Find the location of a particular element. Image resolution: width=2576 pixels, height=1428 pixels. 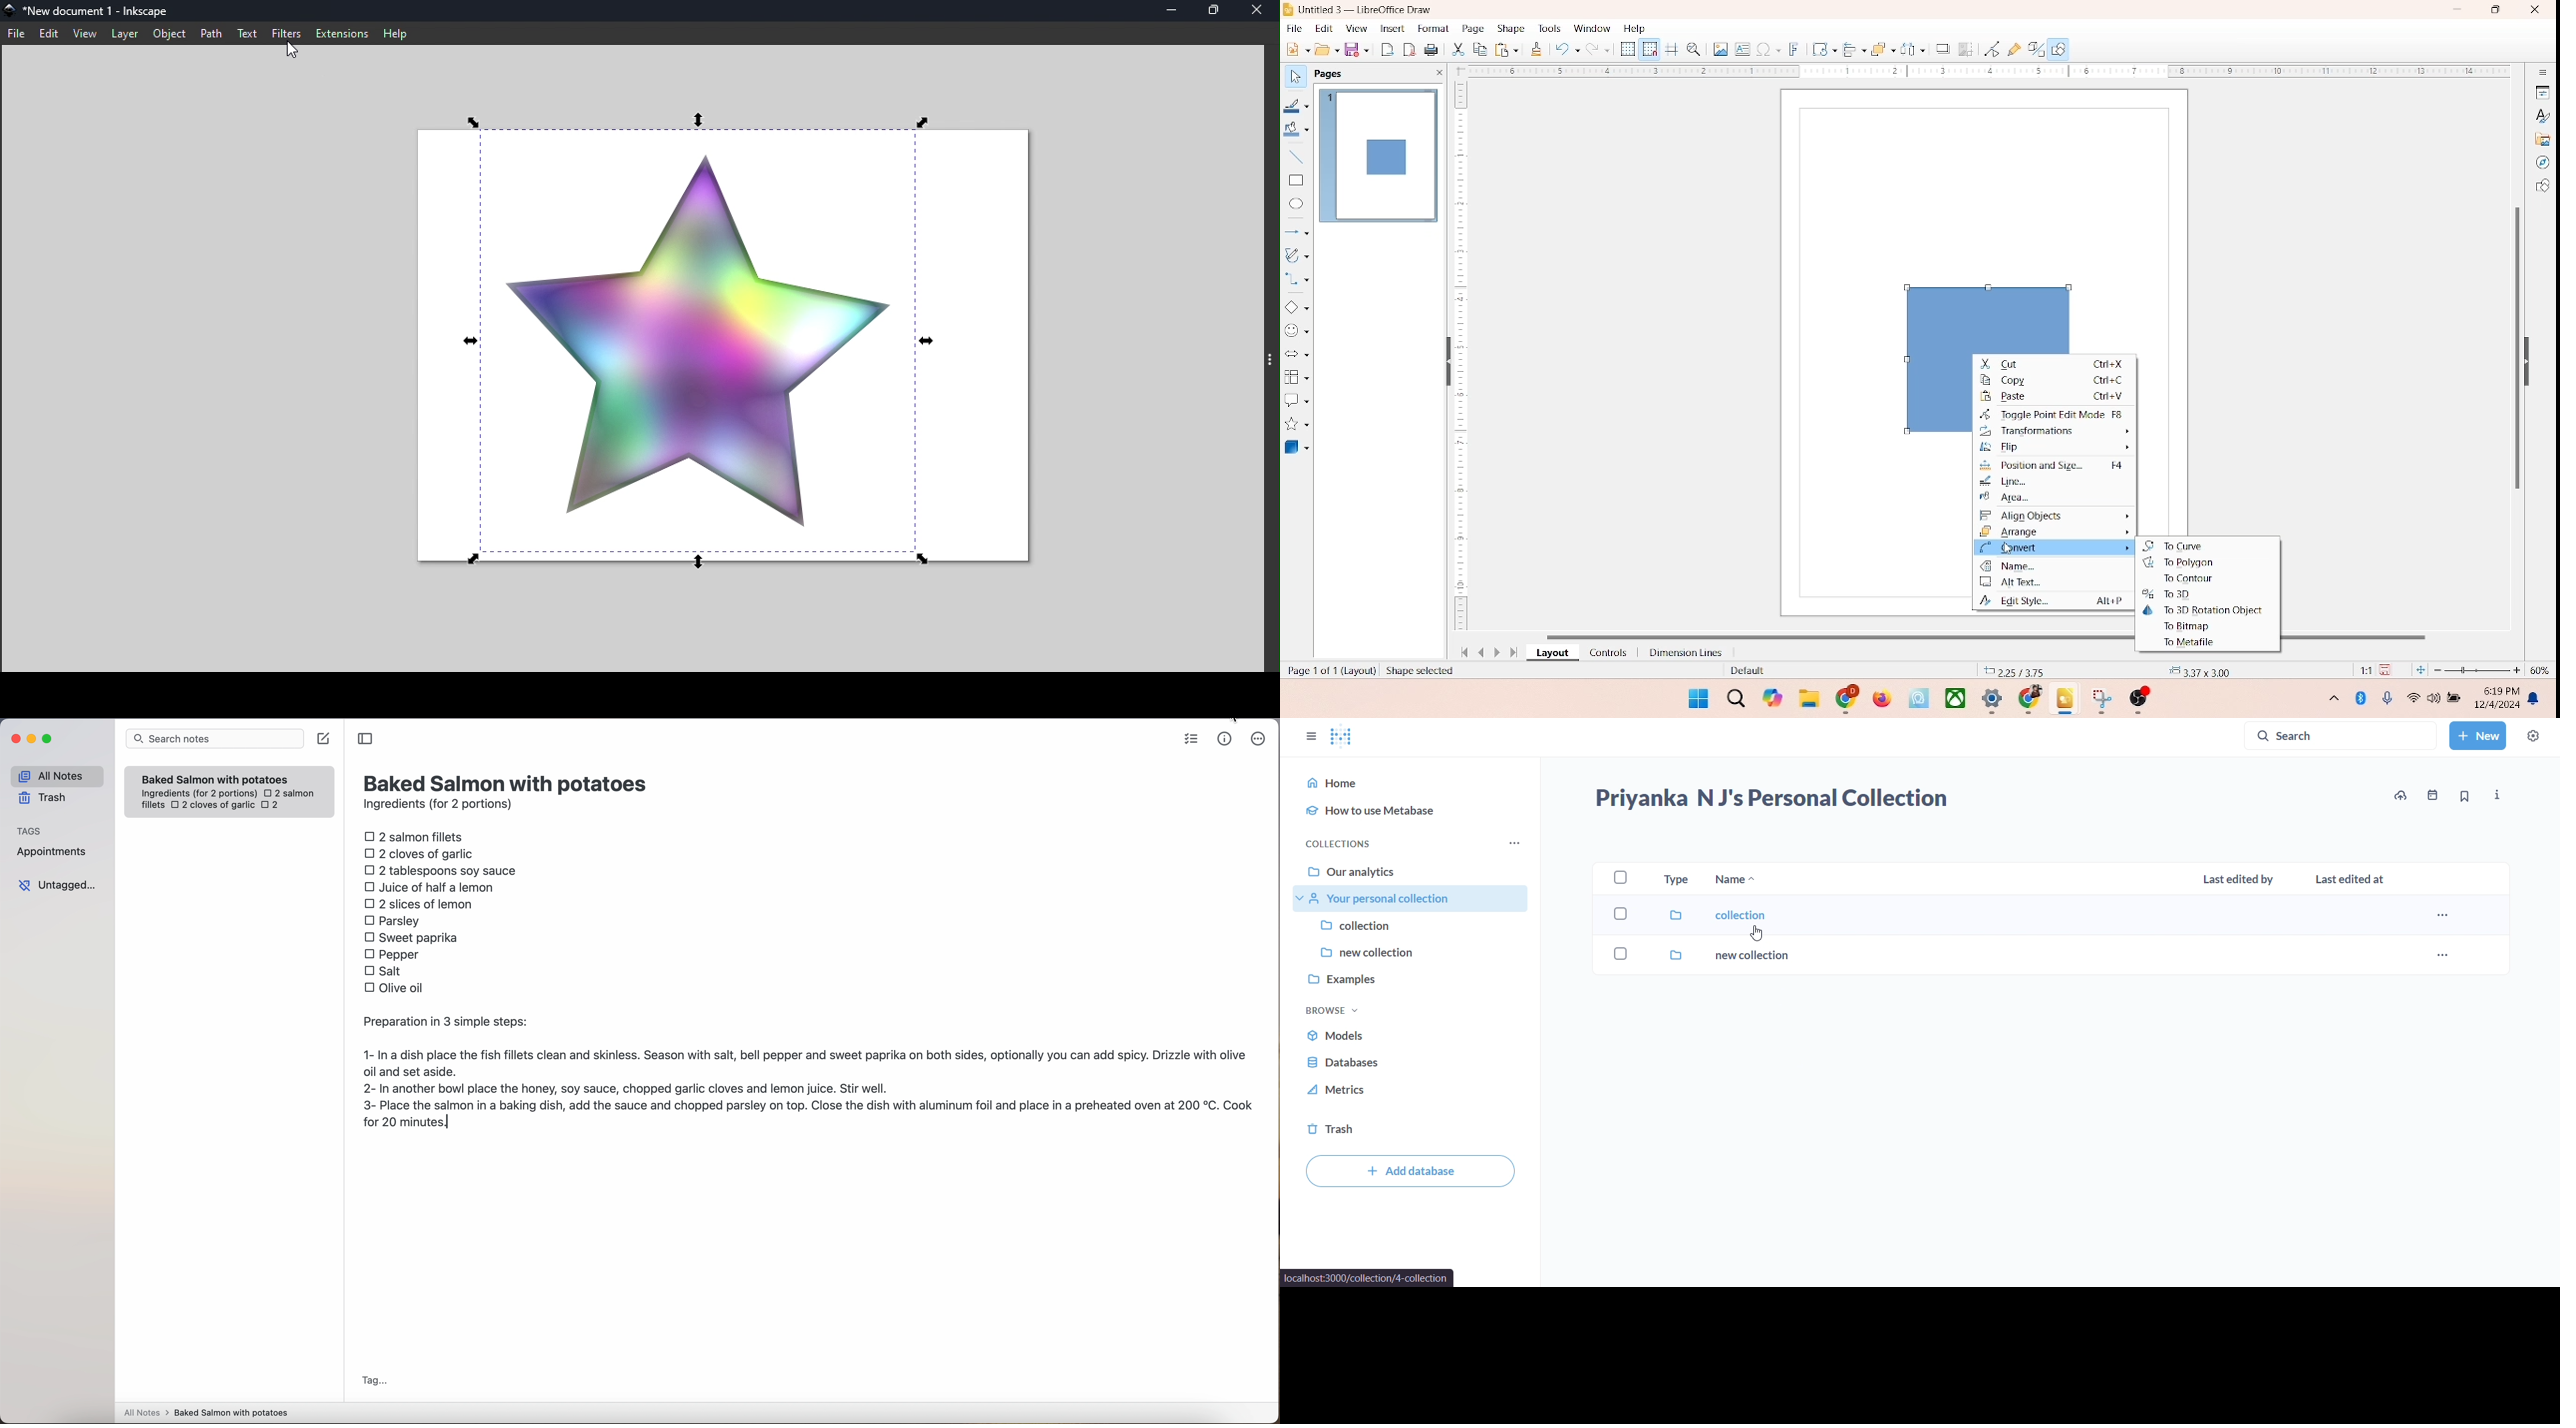

microphone is located at coordinates (2389, 699).